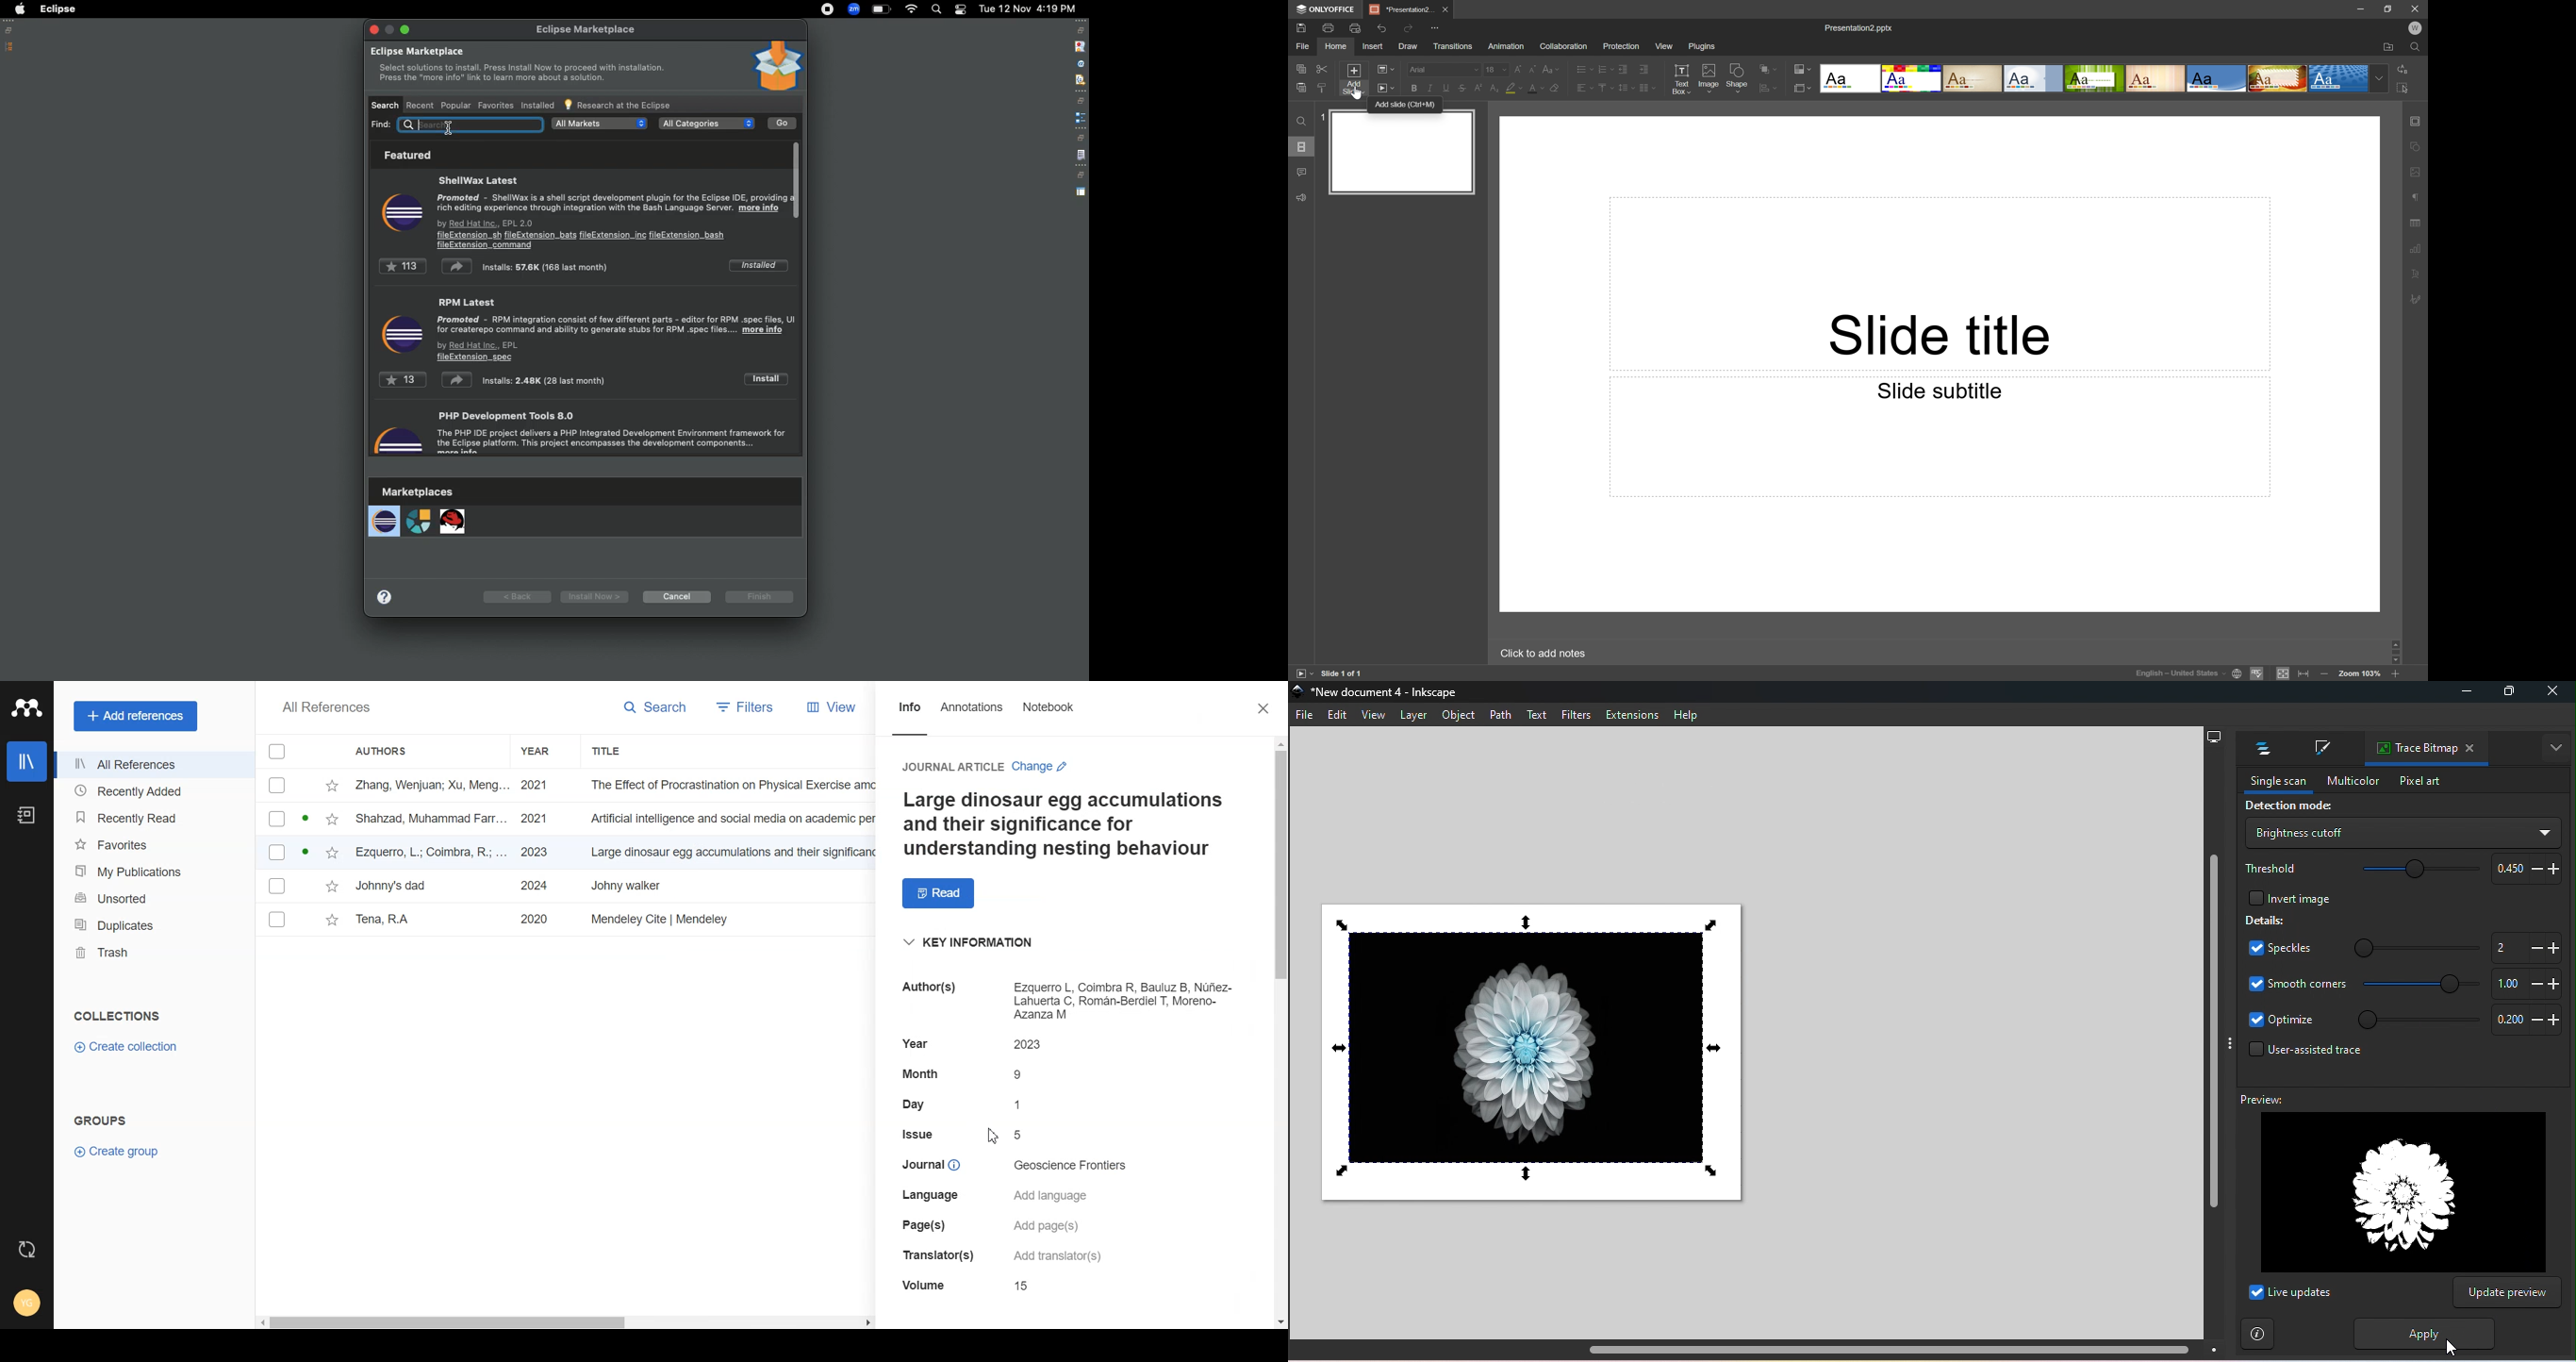 Image resolution: width=2576 pixels, height=1372 pixels. What do you see at coordinates (924, 1196) in the screenshot?
I see `details` at bounding box center [924, 1196].